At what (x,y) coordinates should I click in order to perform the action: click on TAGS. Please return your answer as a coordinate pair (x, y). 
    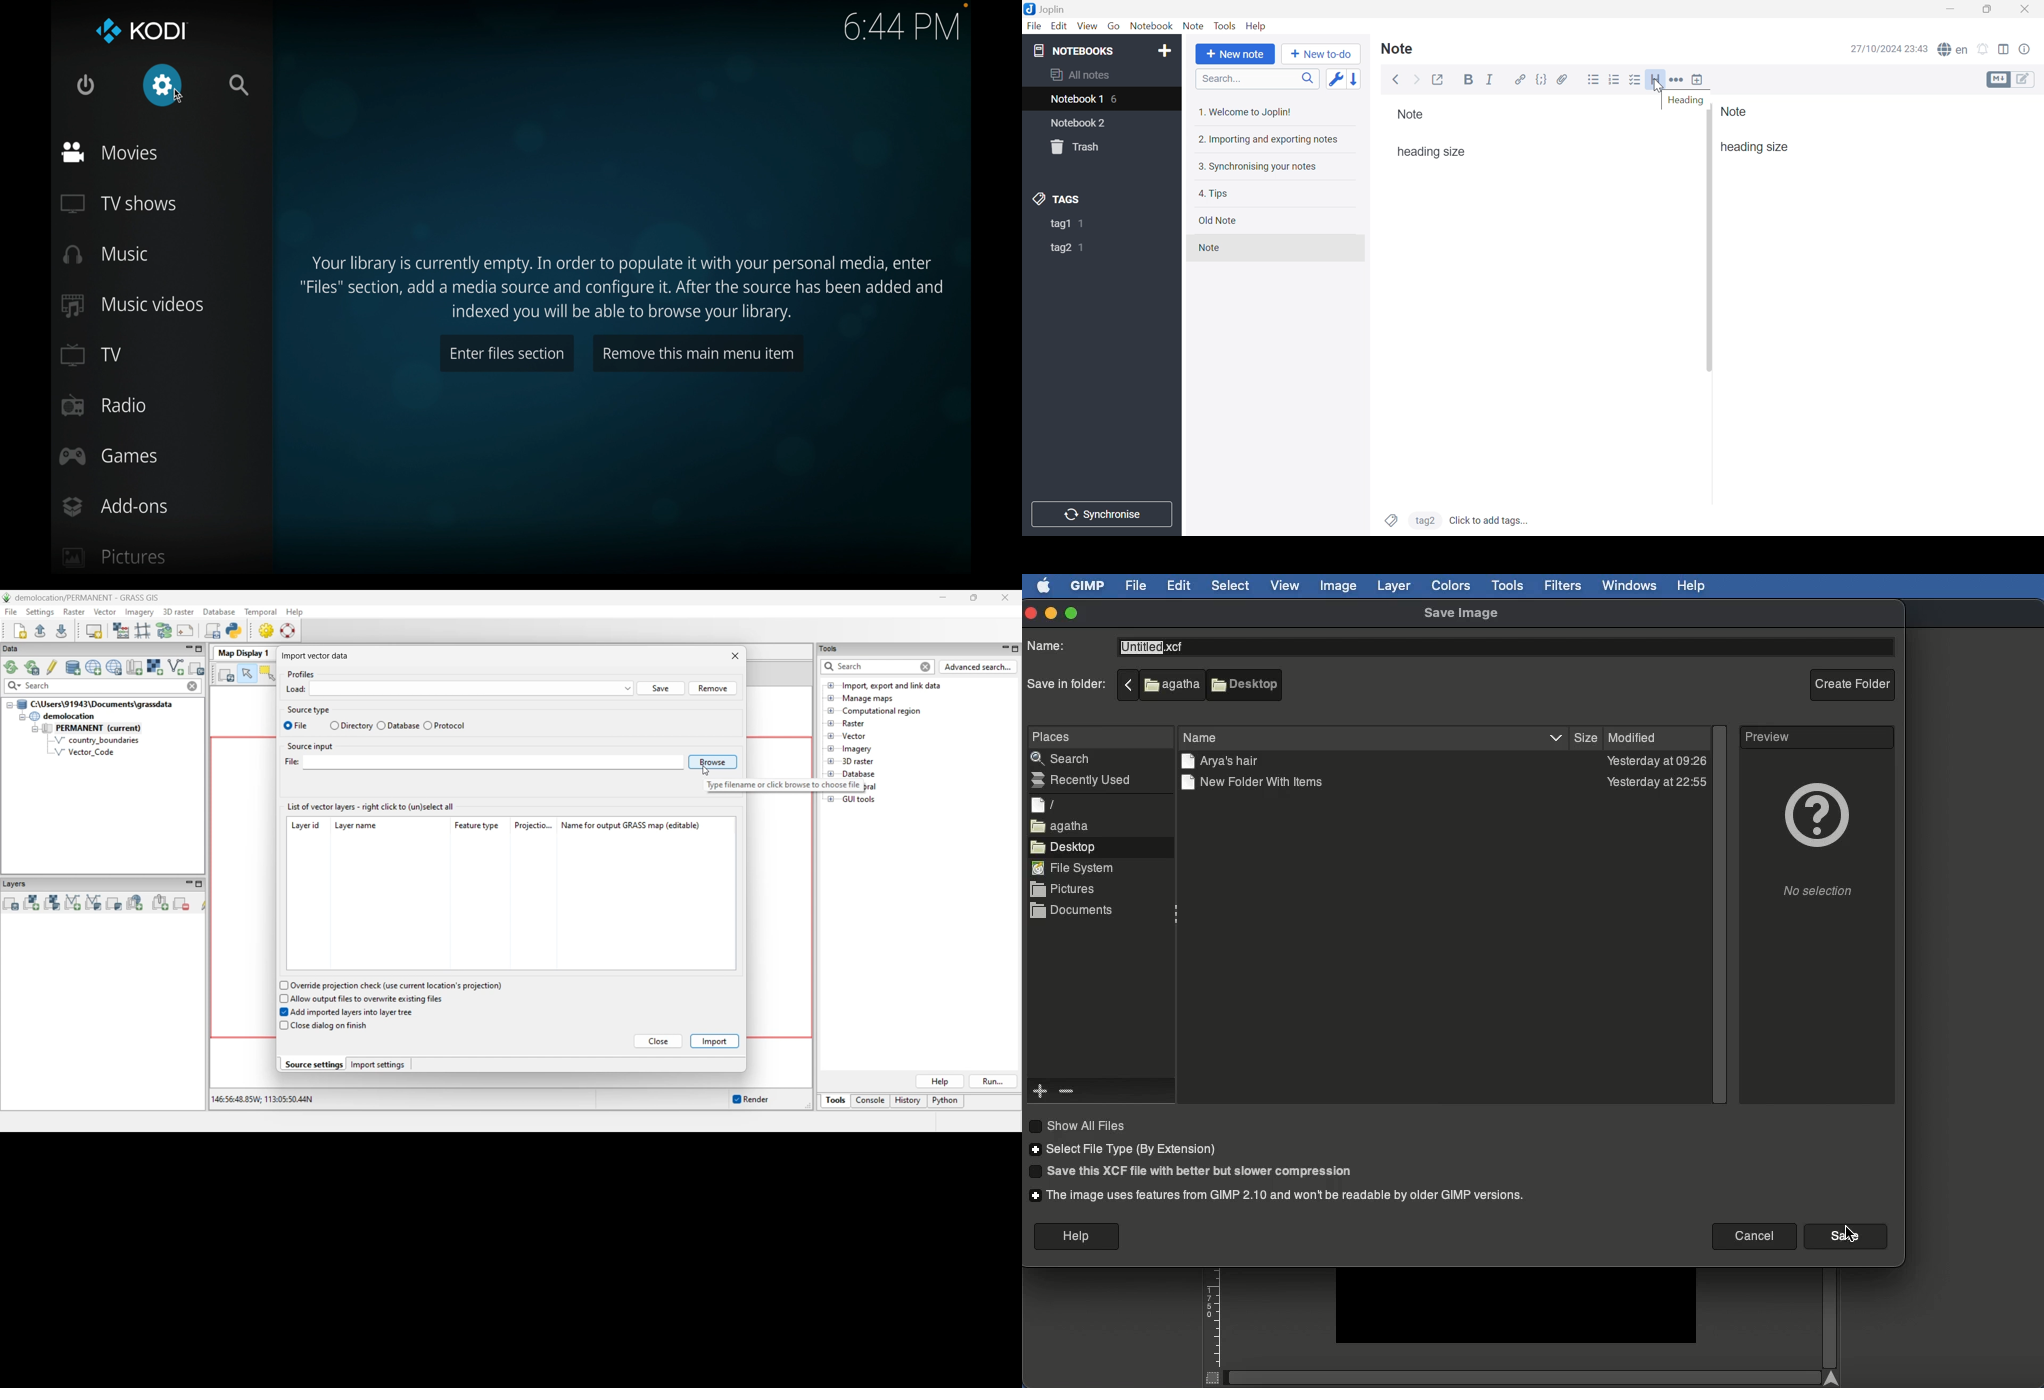
    Looking at the image, I should click on (1057, 200).